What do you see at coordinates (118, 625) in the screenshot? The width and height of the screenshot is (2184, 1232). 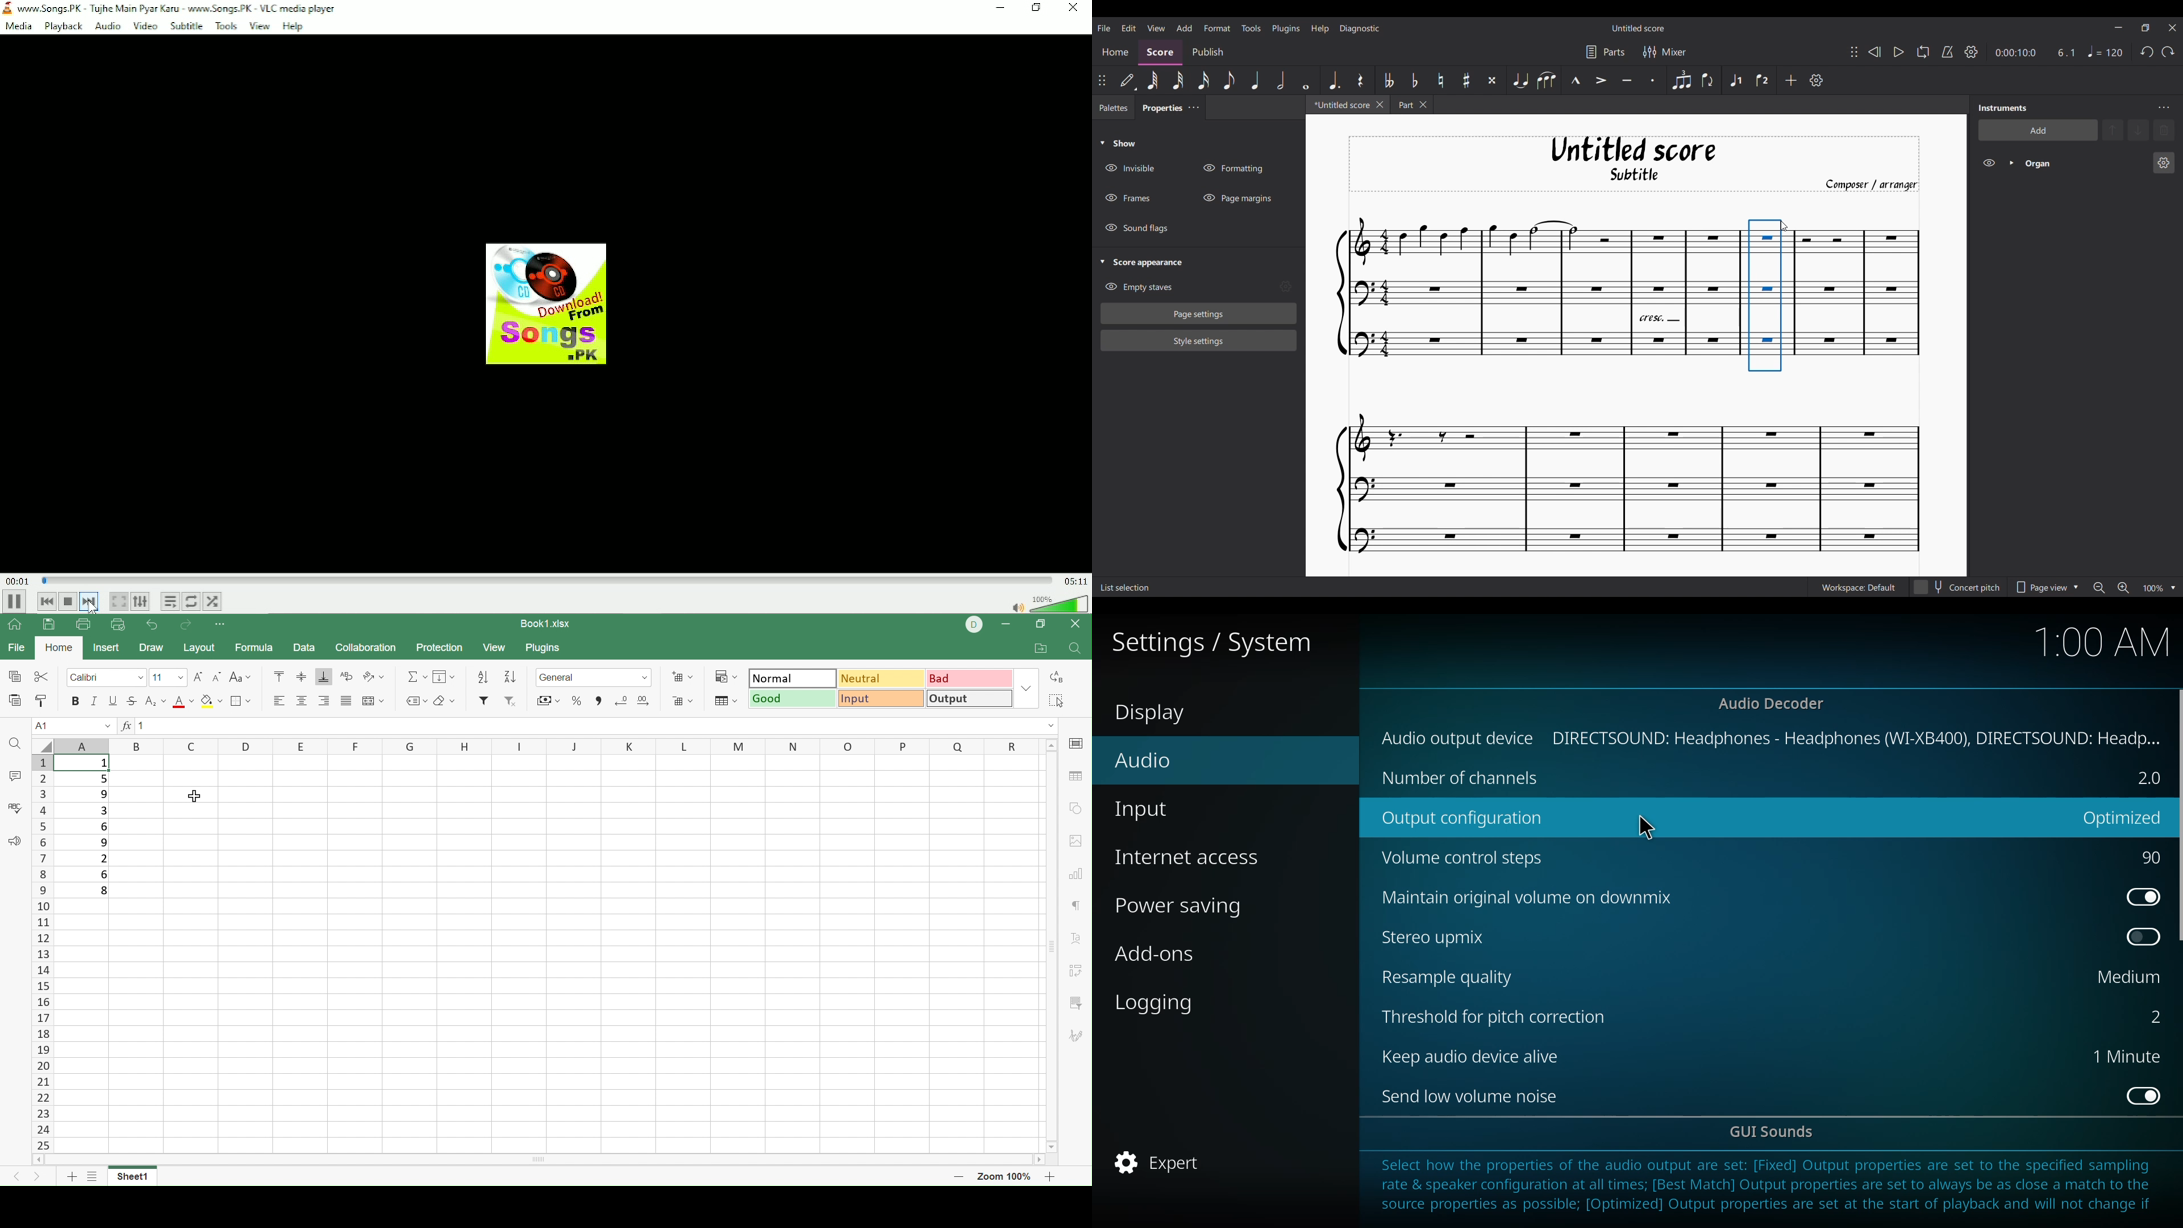 I see `Quick print` at bounding box center [118, 625].